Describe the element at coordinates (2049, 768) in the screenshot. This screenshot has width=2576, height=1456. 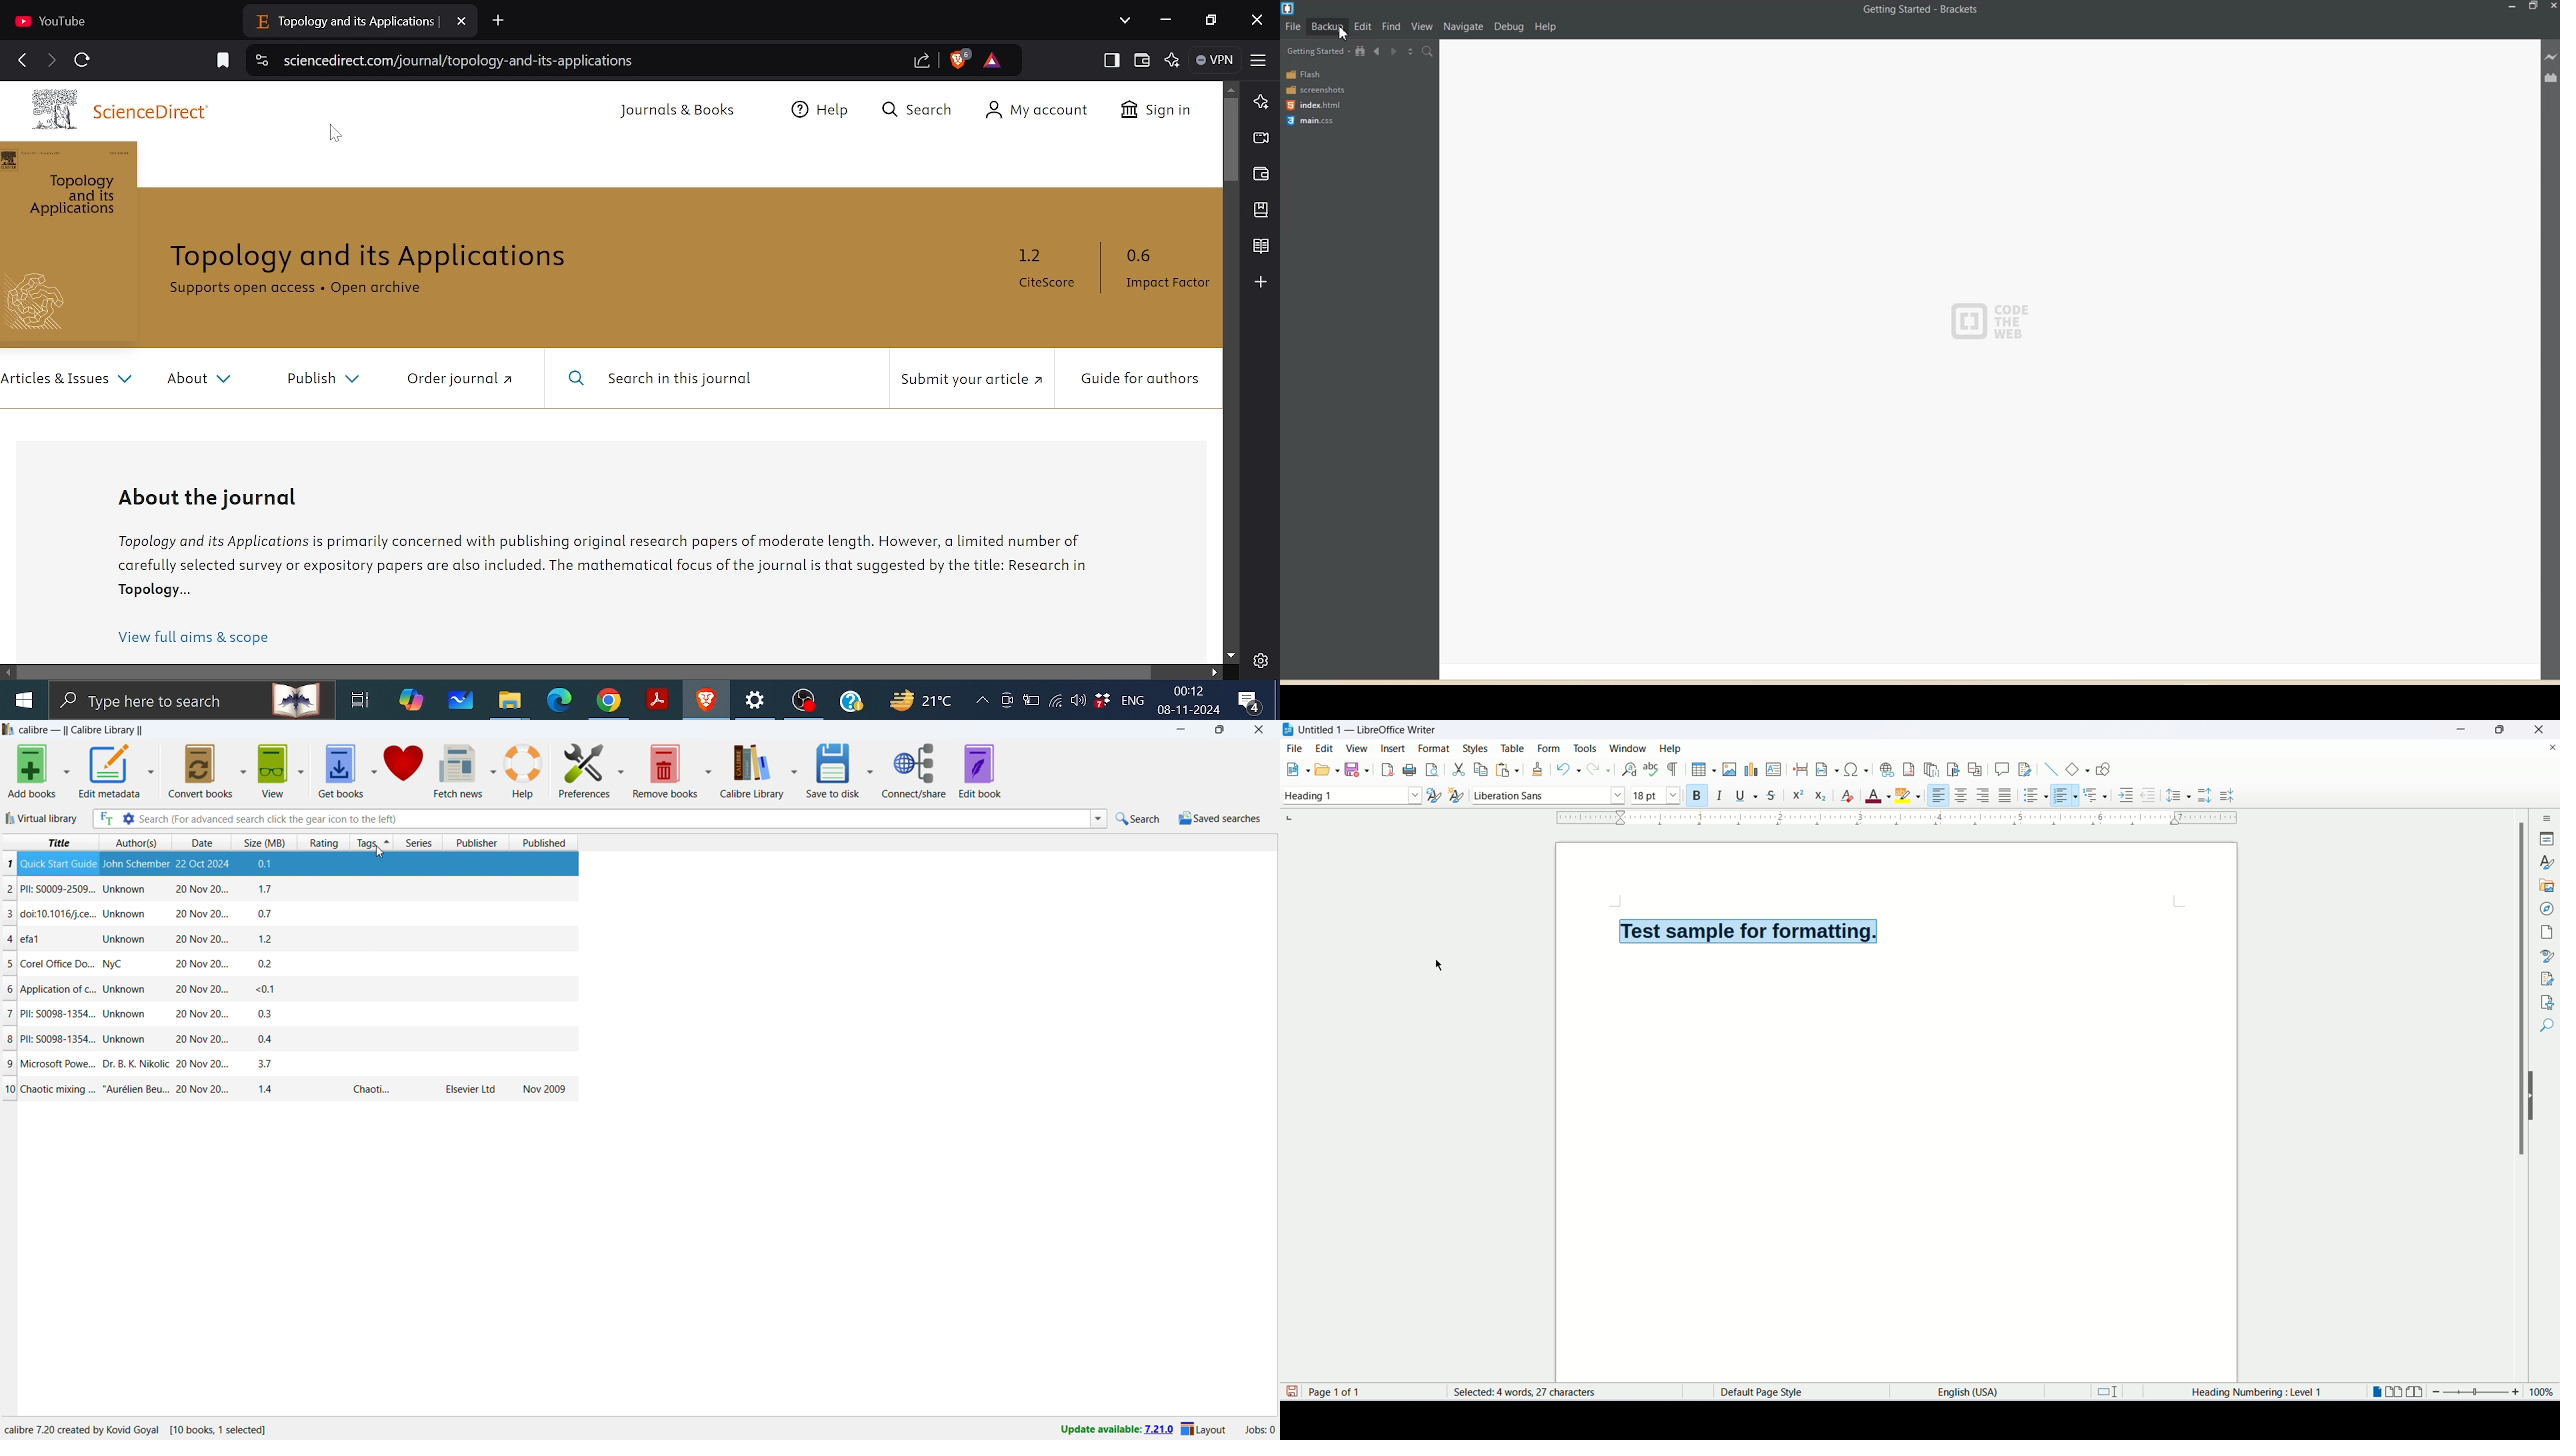
I see `insert line` at that location.